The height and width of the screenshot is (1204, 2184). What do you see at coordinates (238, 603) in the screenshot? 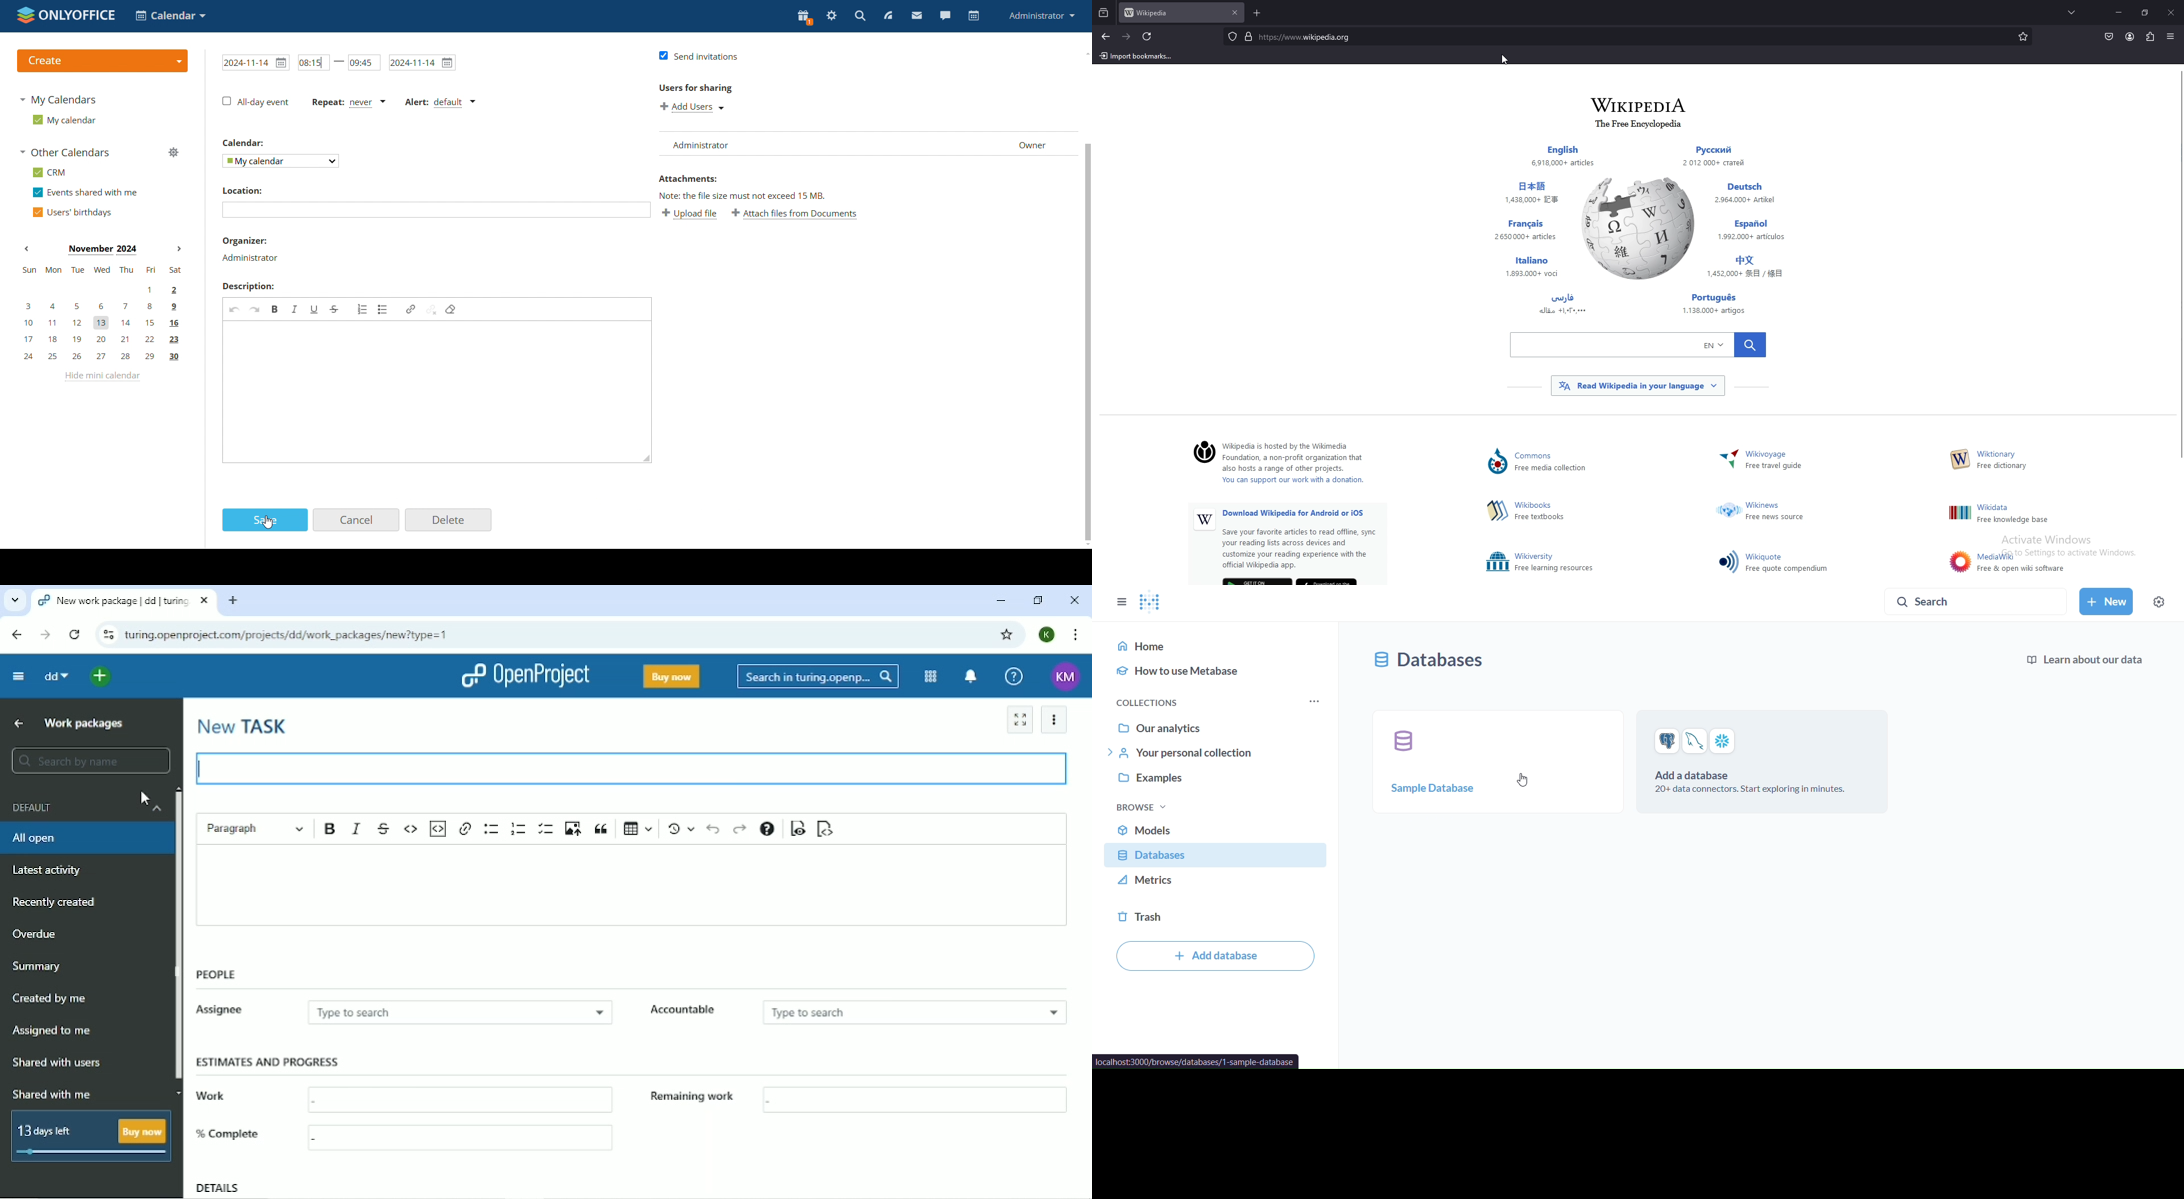
I see `new tab` at bounding box center [238, 603].